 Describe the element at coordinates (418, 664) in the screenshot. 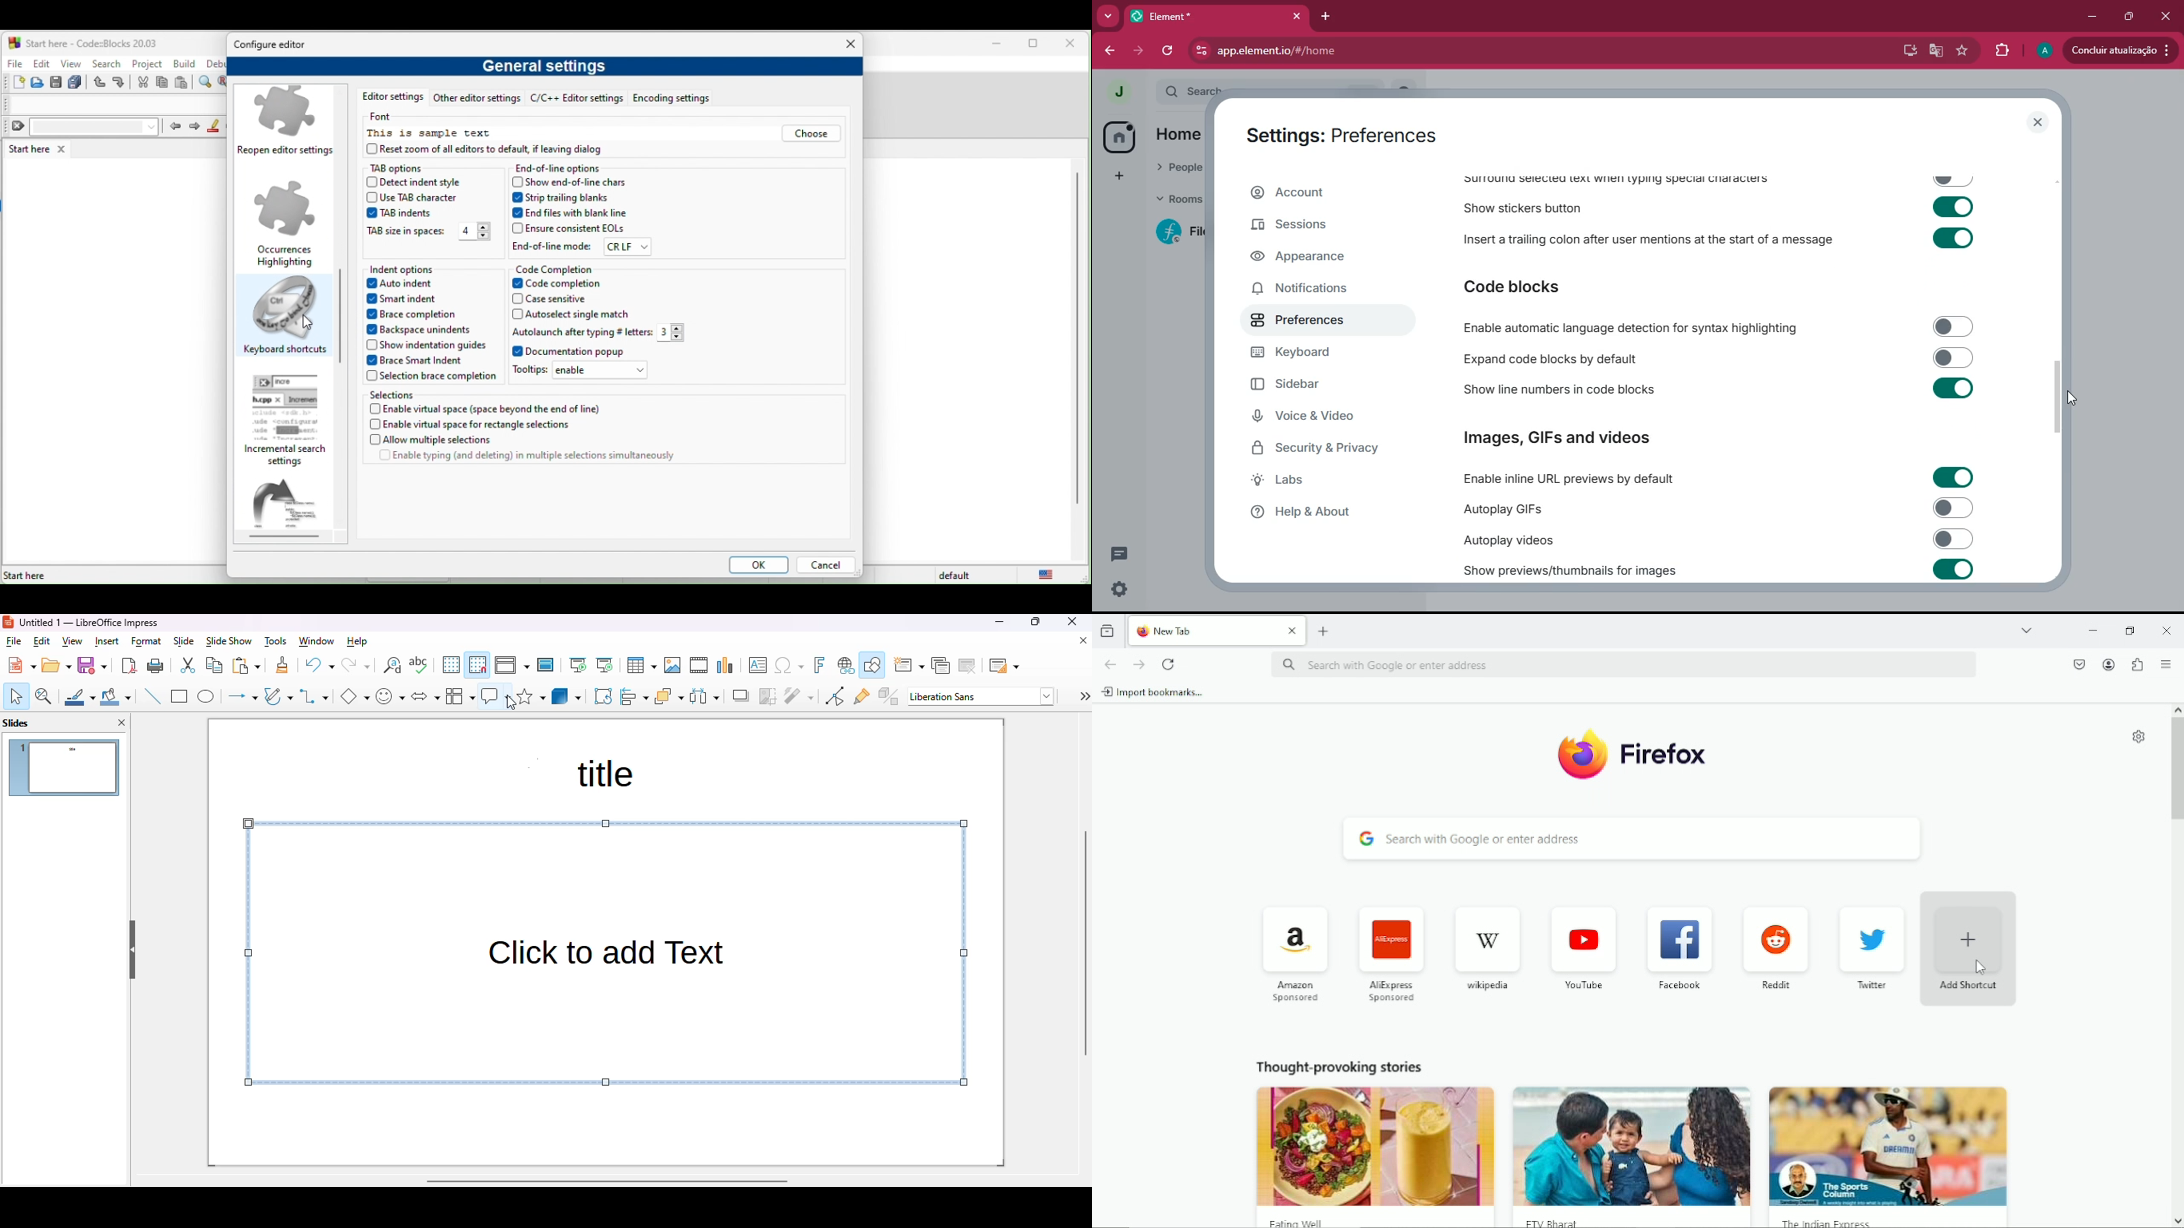

I see `check spelling` at that location.